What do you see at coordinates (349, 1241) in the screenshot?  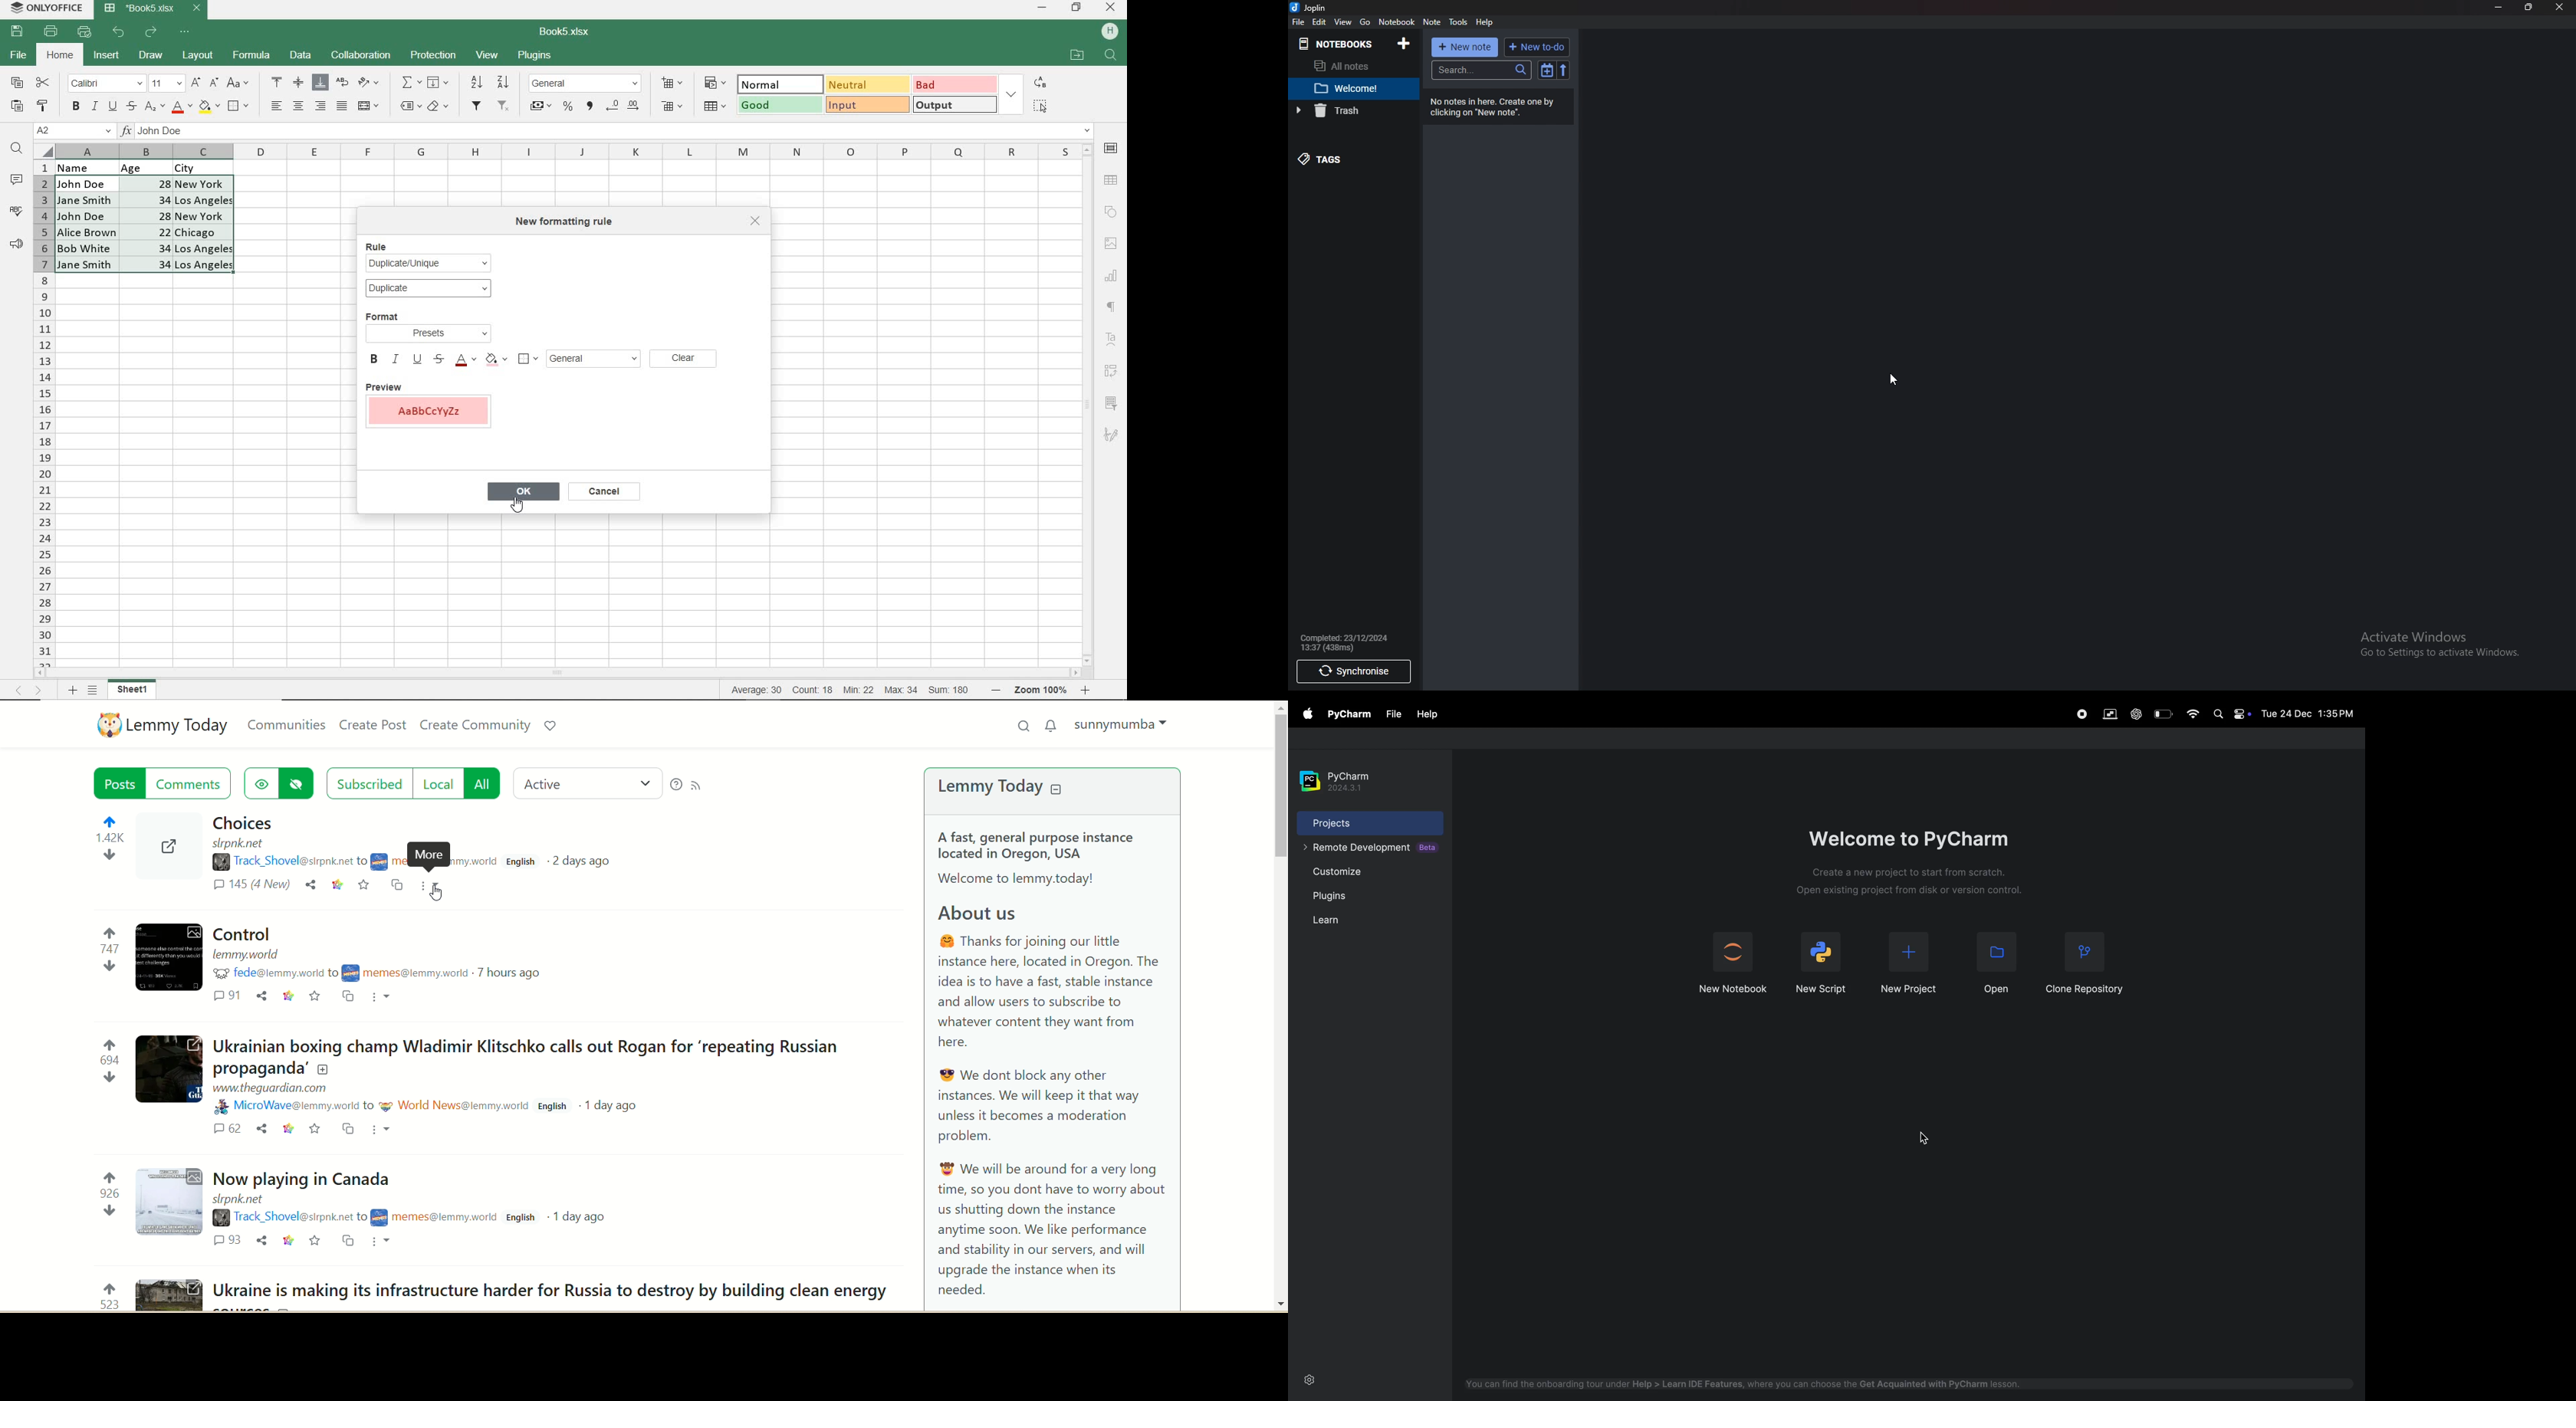 I see `cross post` at bounding box center [349, 1241].